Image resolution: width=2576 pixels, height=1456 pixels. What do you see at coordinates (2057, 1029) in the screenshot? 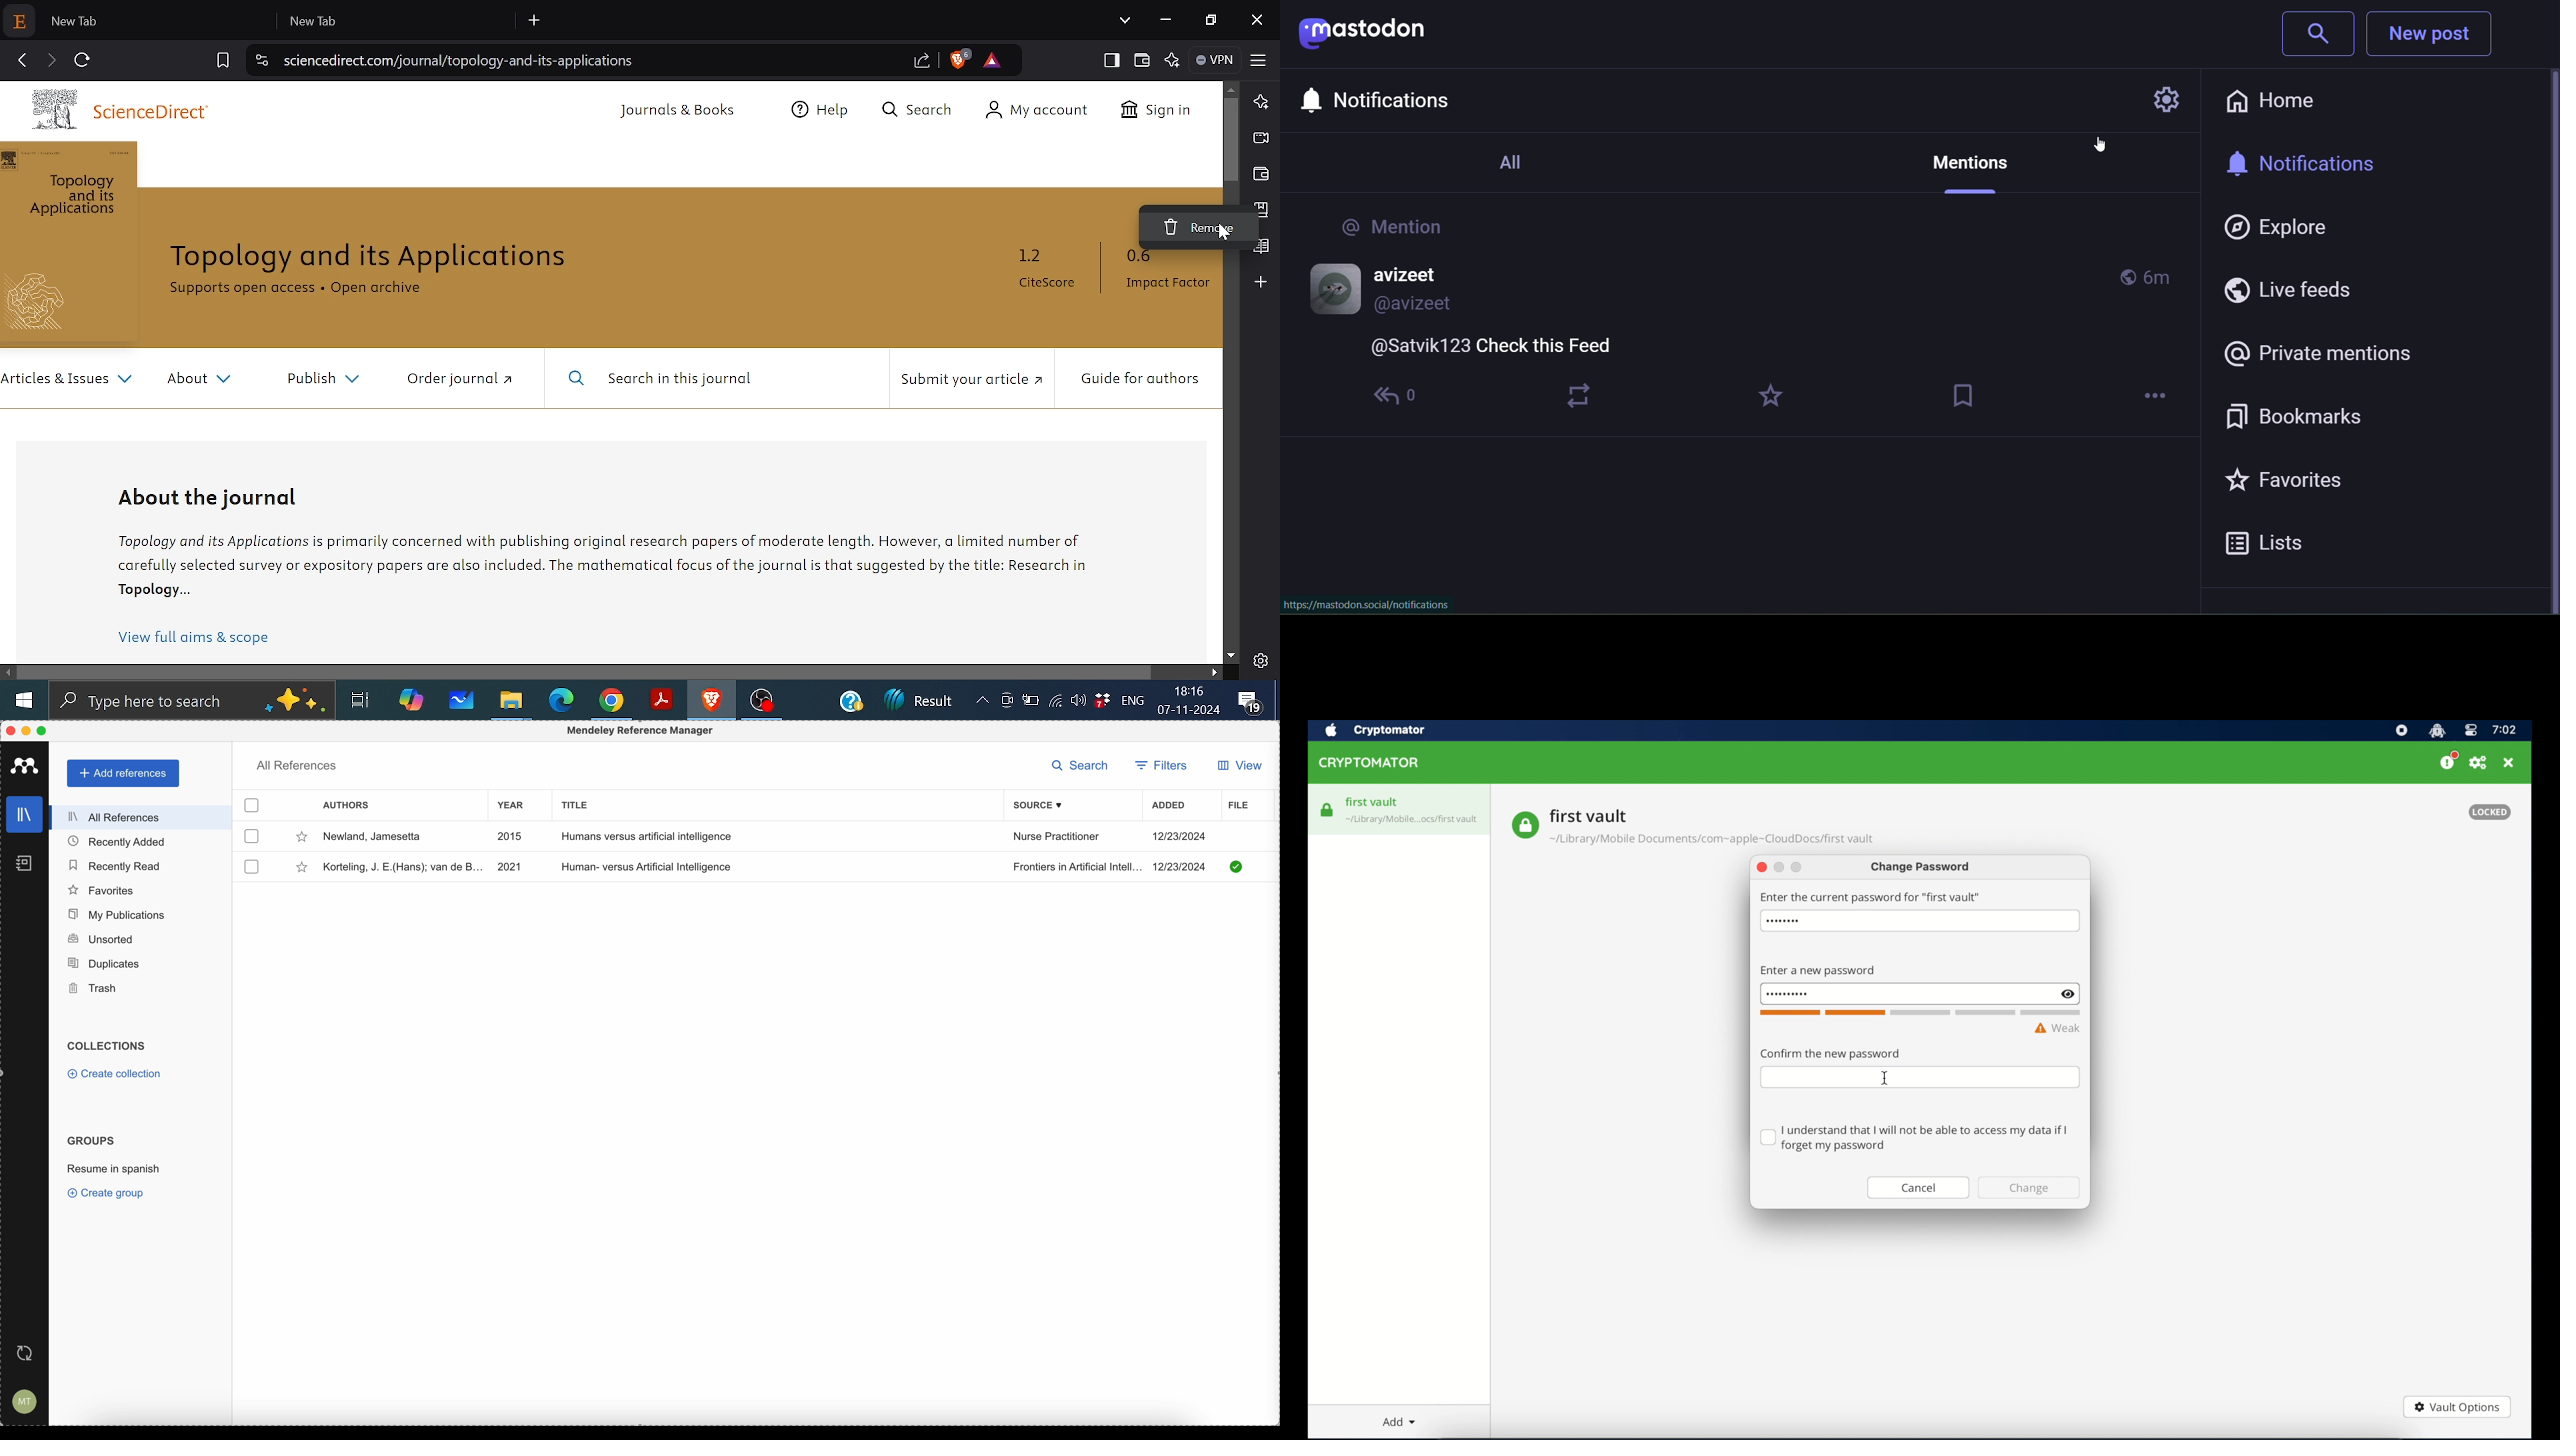
I see `weak` at bounding box center [2057, 1029].